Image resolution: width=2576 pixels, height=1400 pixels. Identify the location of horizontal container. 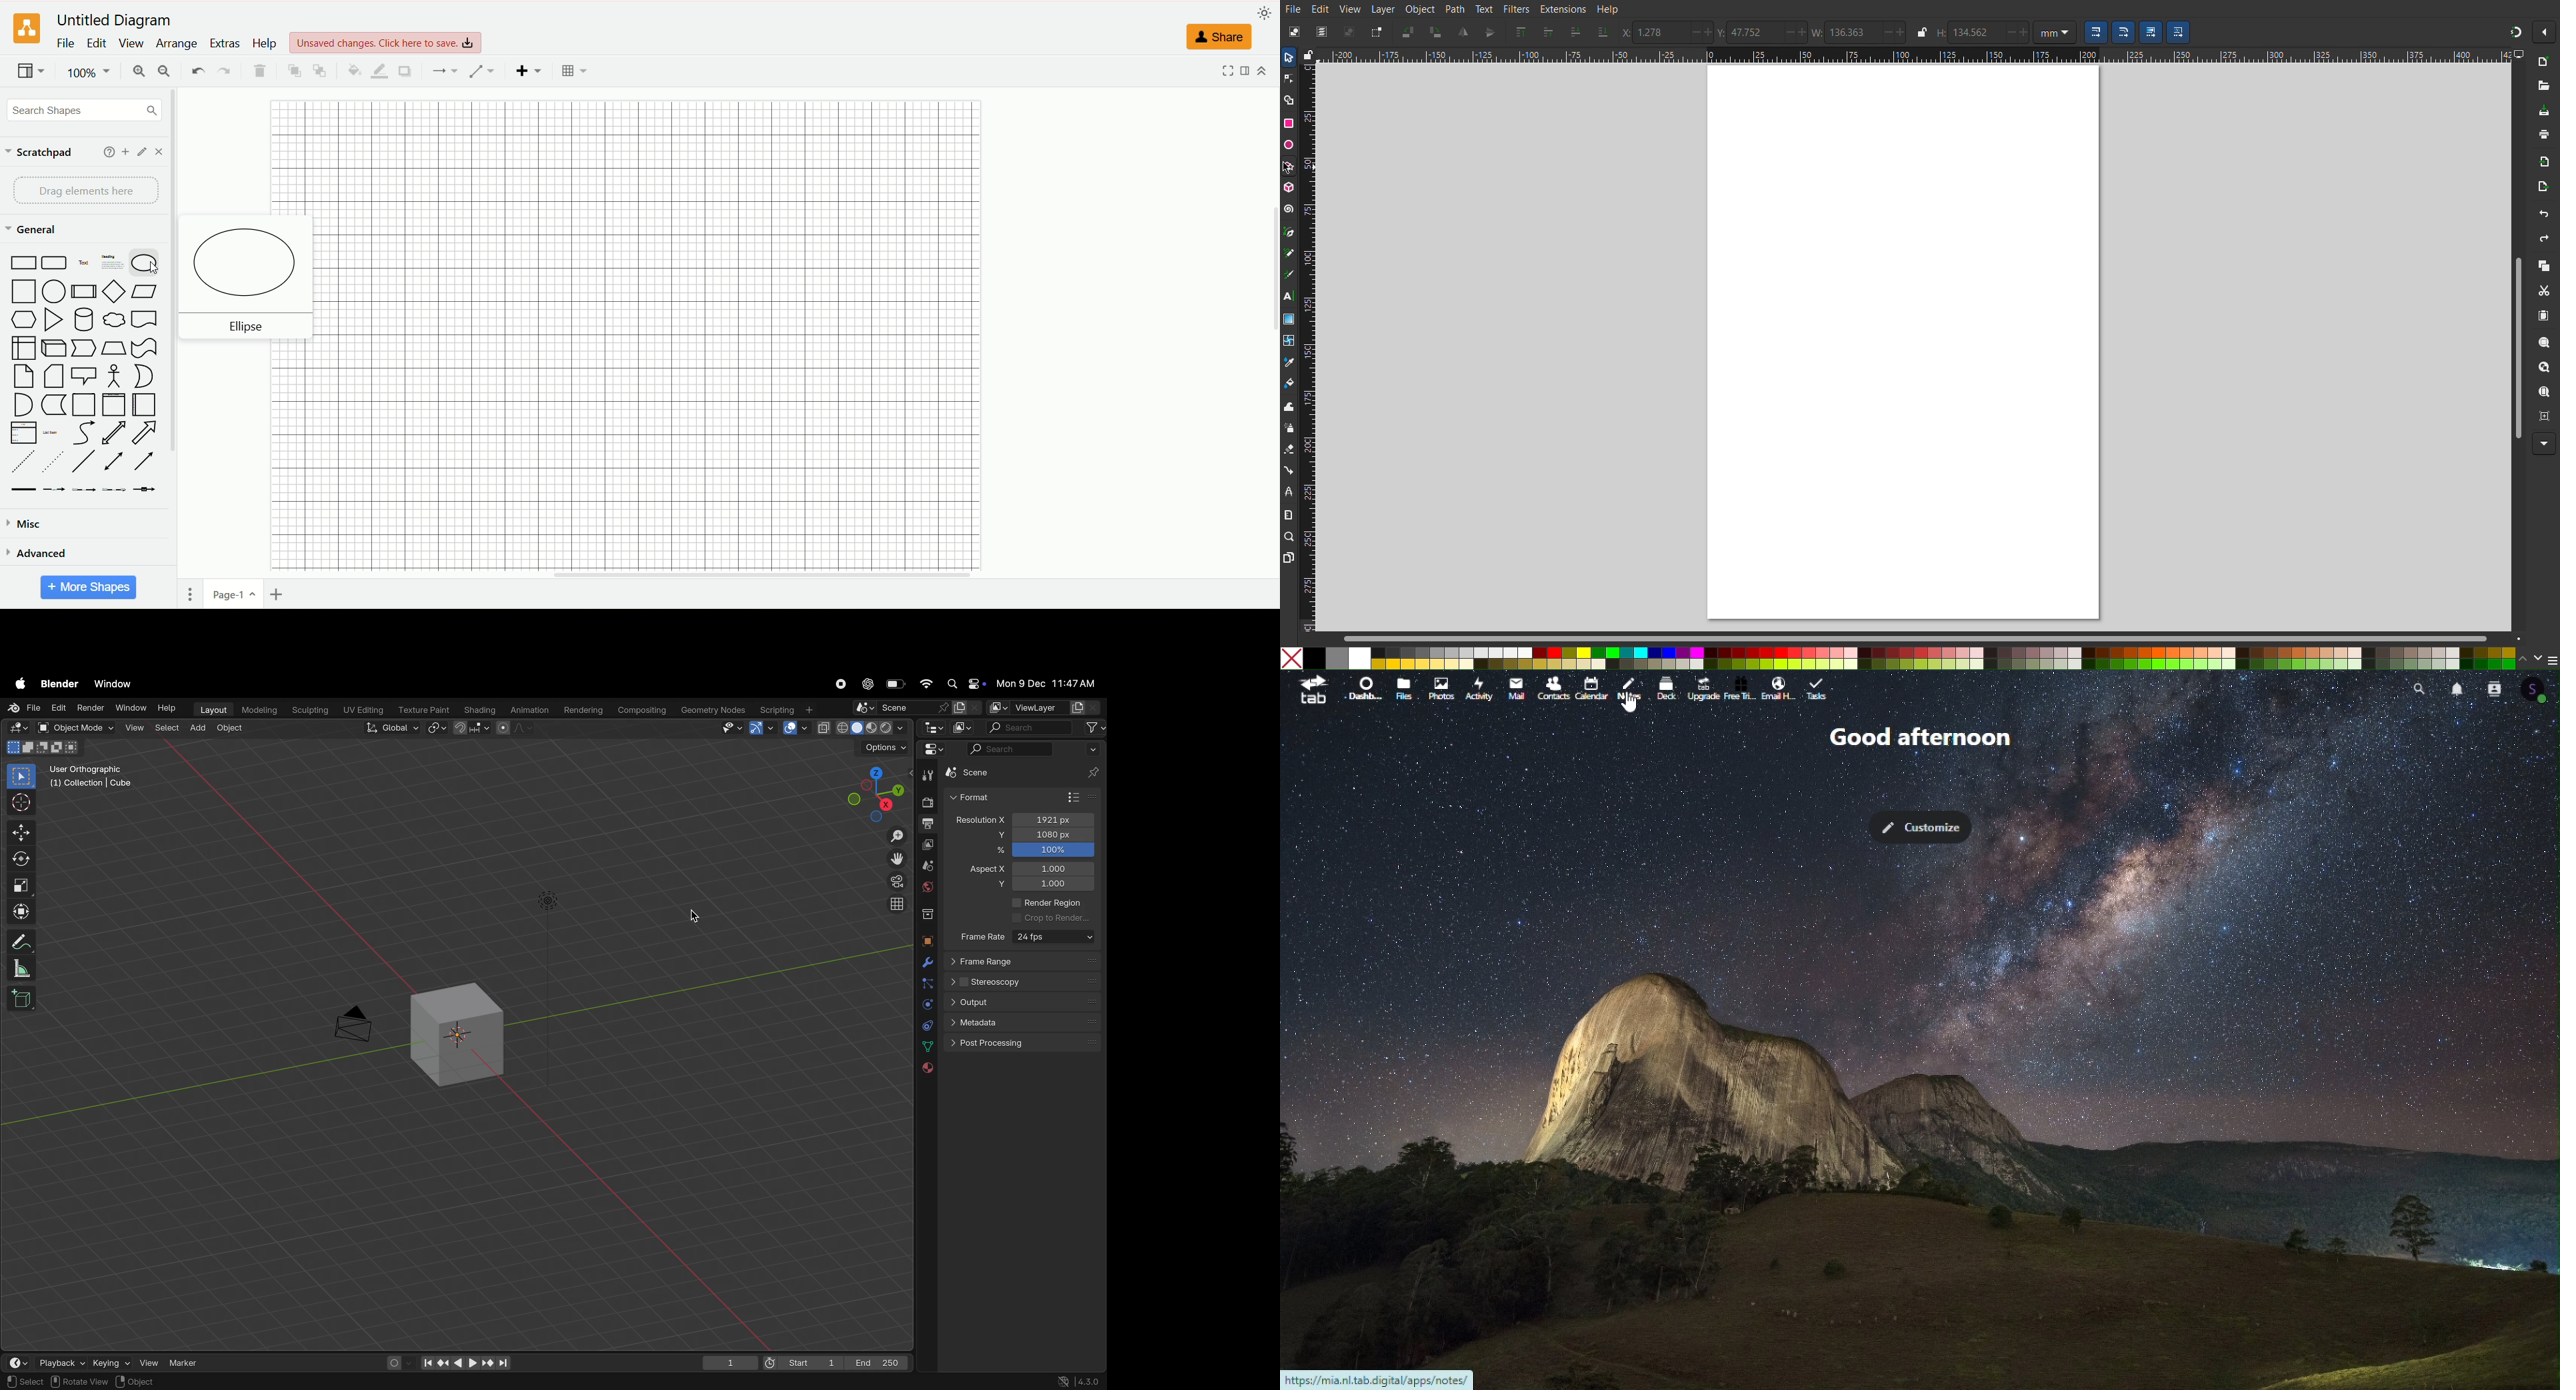
(147, 405).